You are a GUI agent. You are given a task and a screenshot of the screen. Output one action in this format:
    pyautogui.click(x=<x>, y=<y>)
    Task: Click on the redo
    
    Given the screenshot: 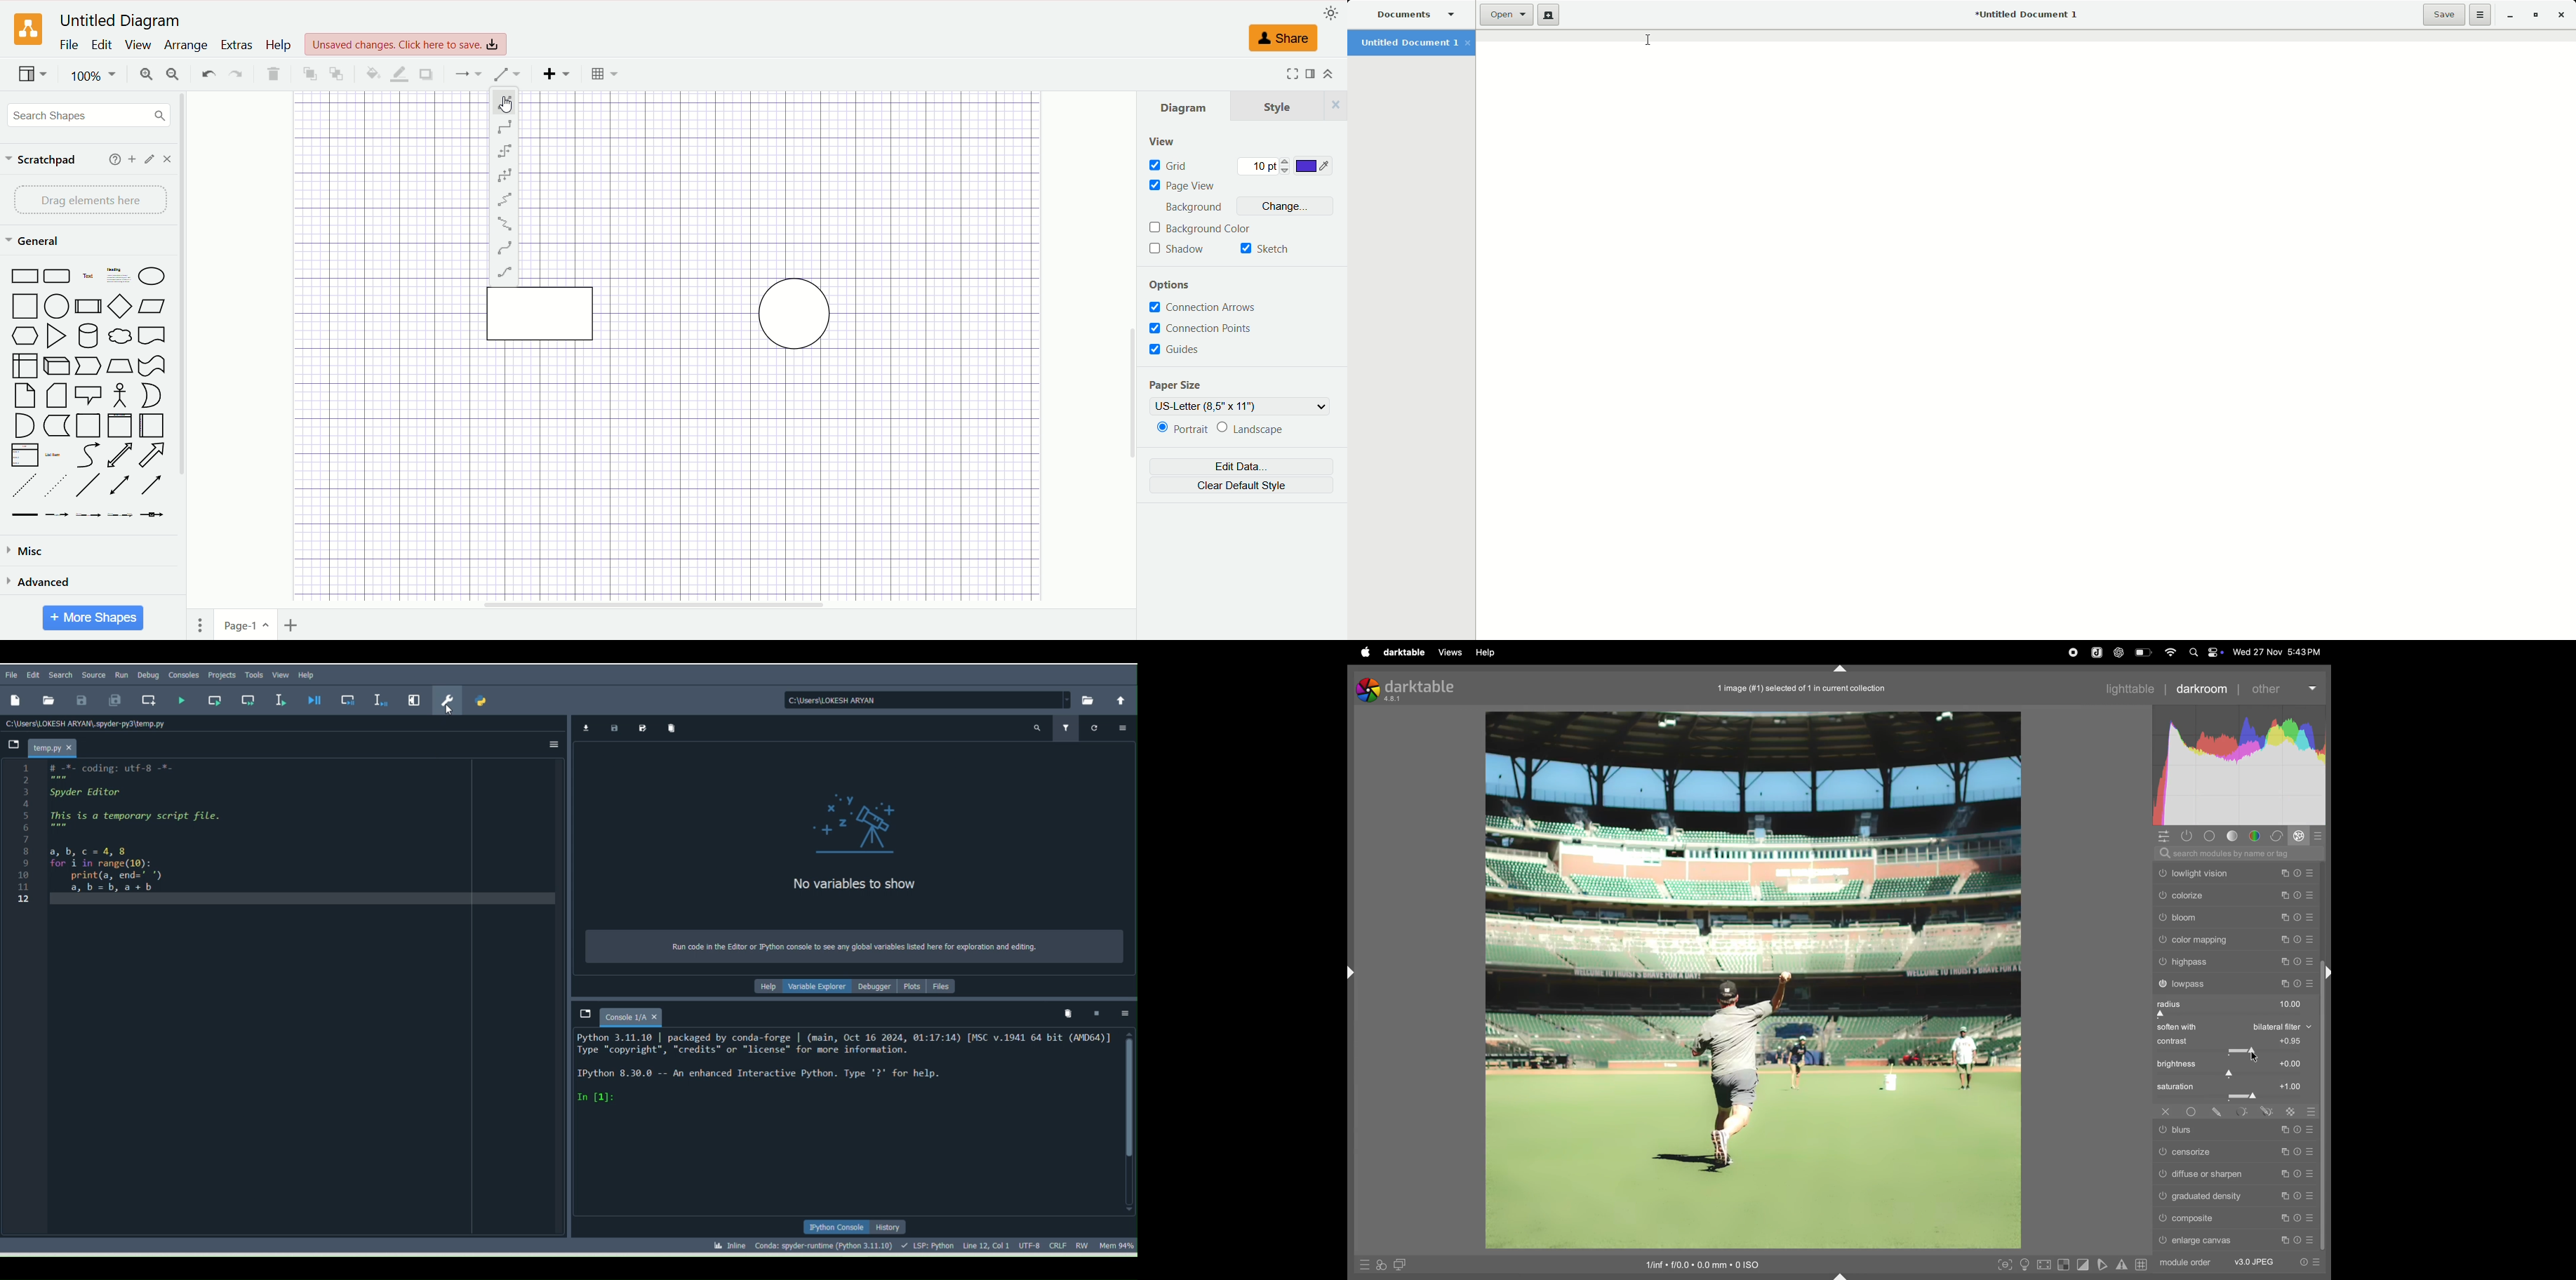 What is the action you would take?
    pyautogui.click(x=235, y=74)
    